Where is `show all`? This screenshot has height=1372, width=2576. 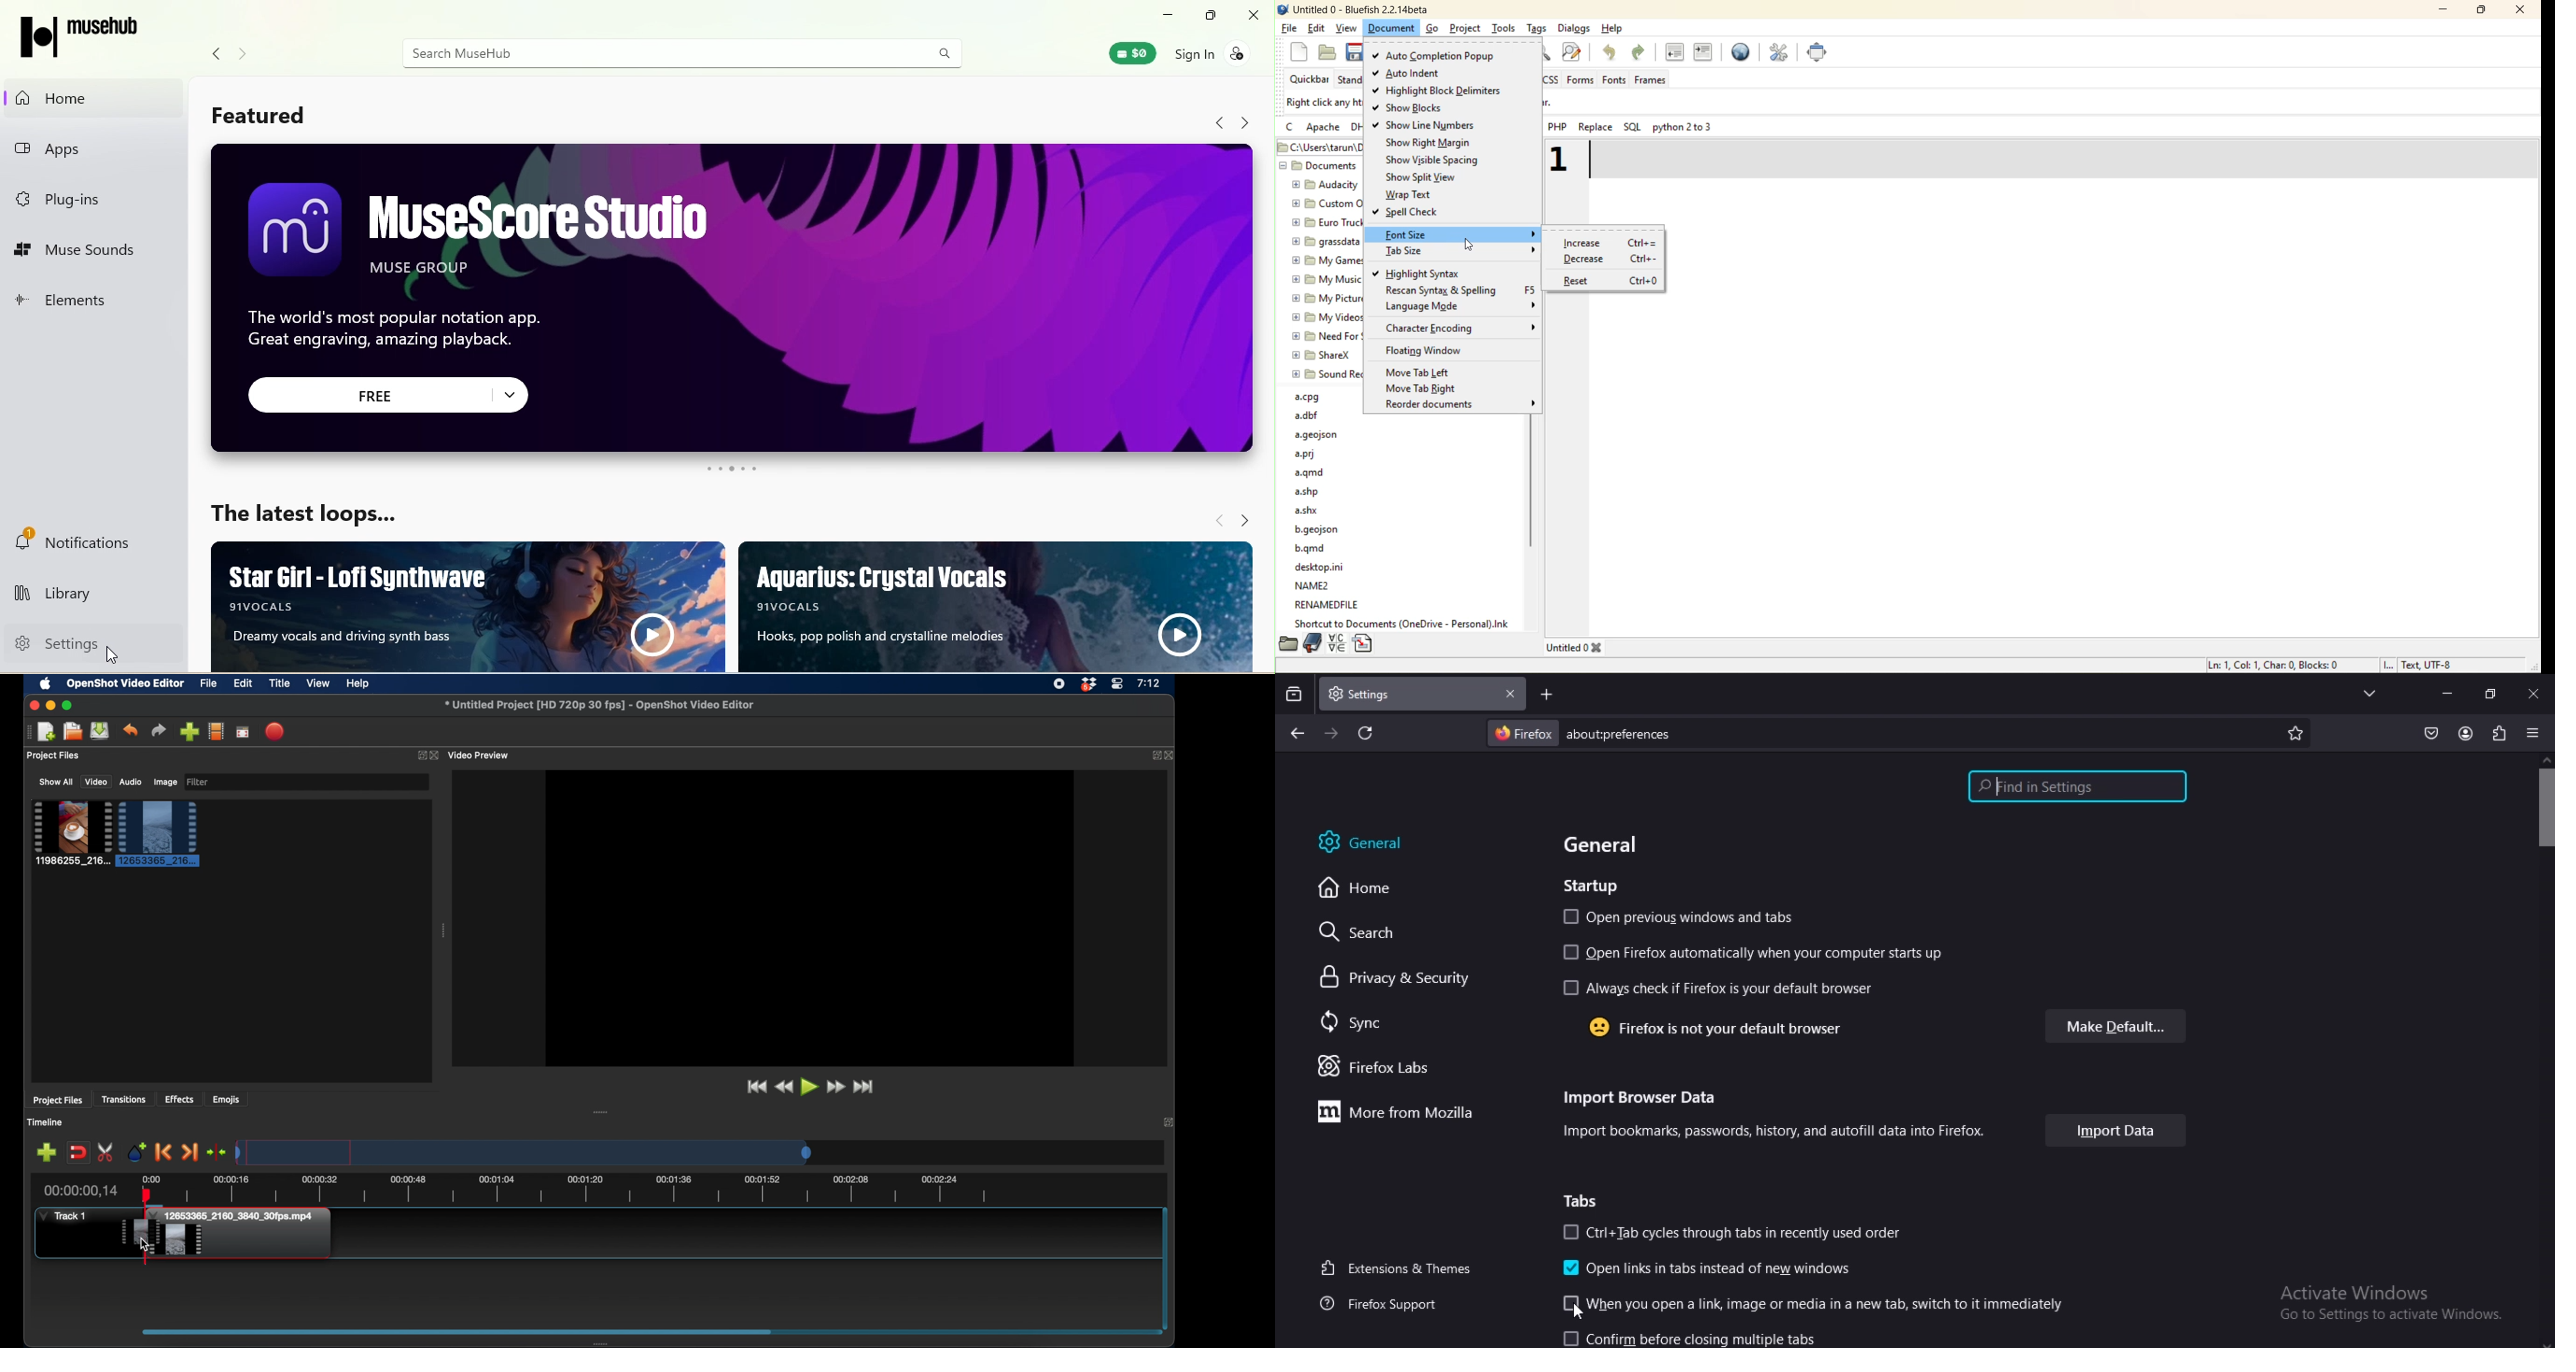 show all is located at coordinates (55, 781).